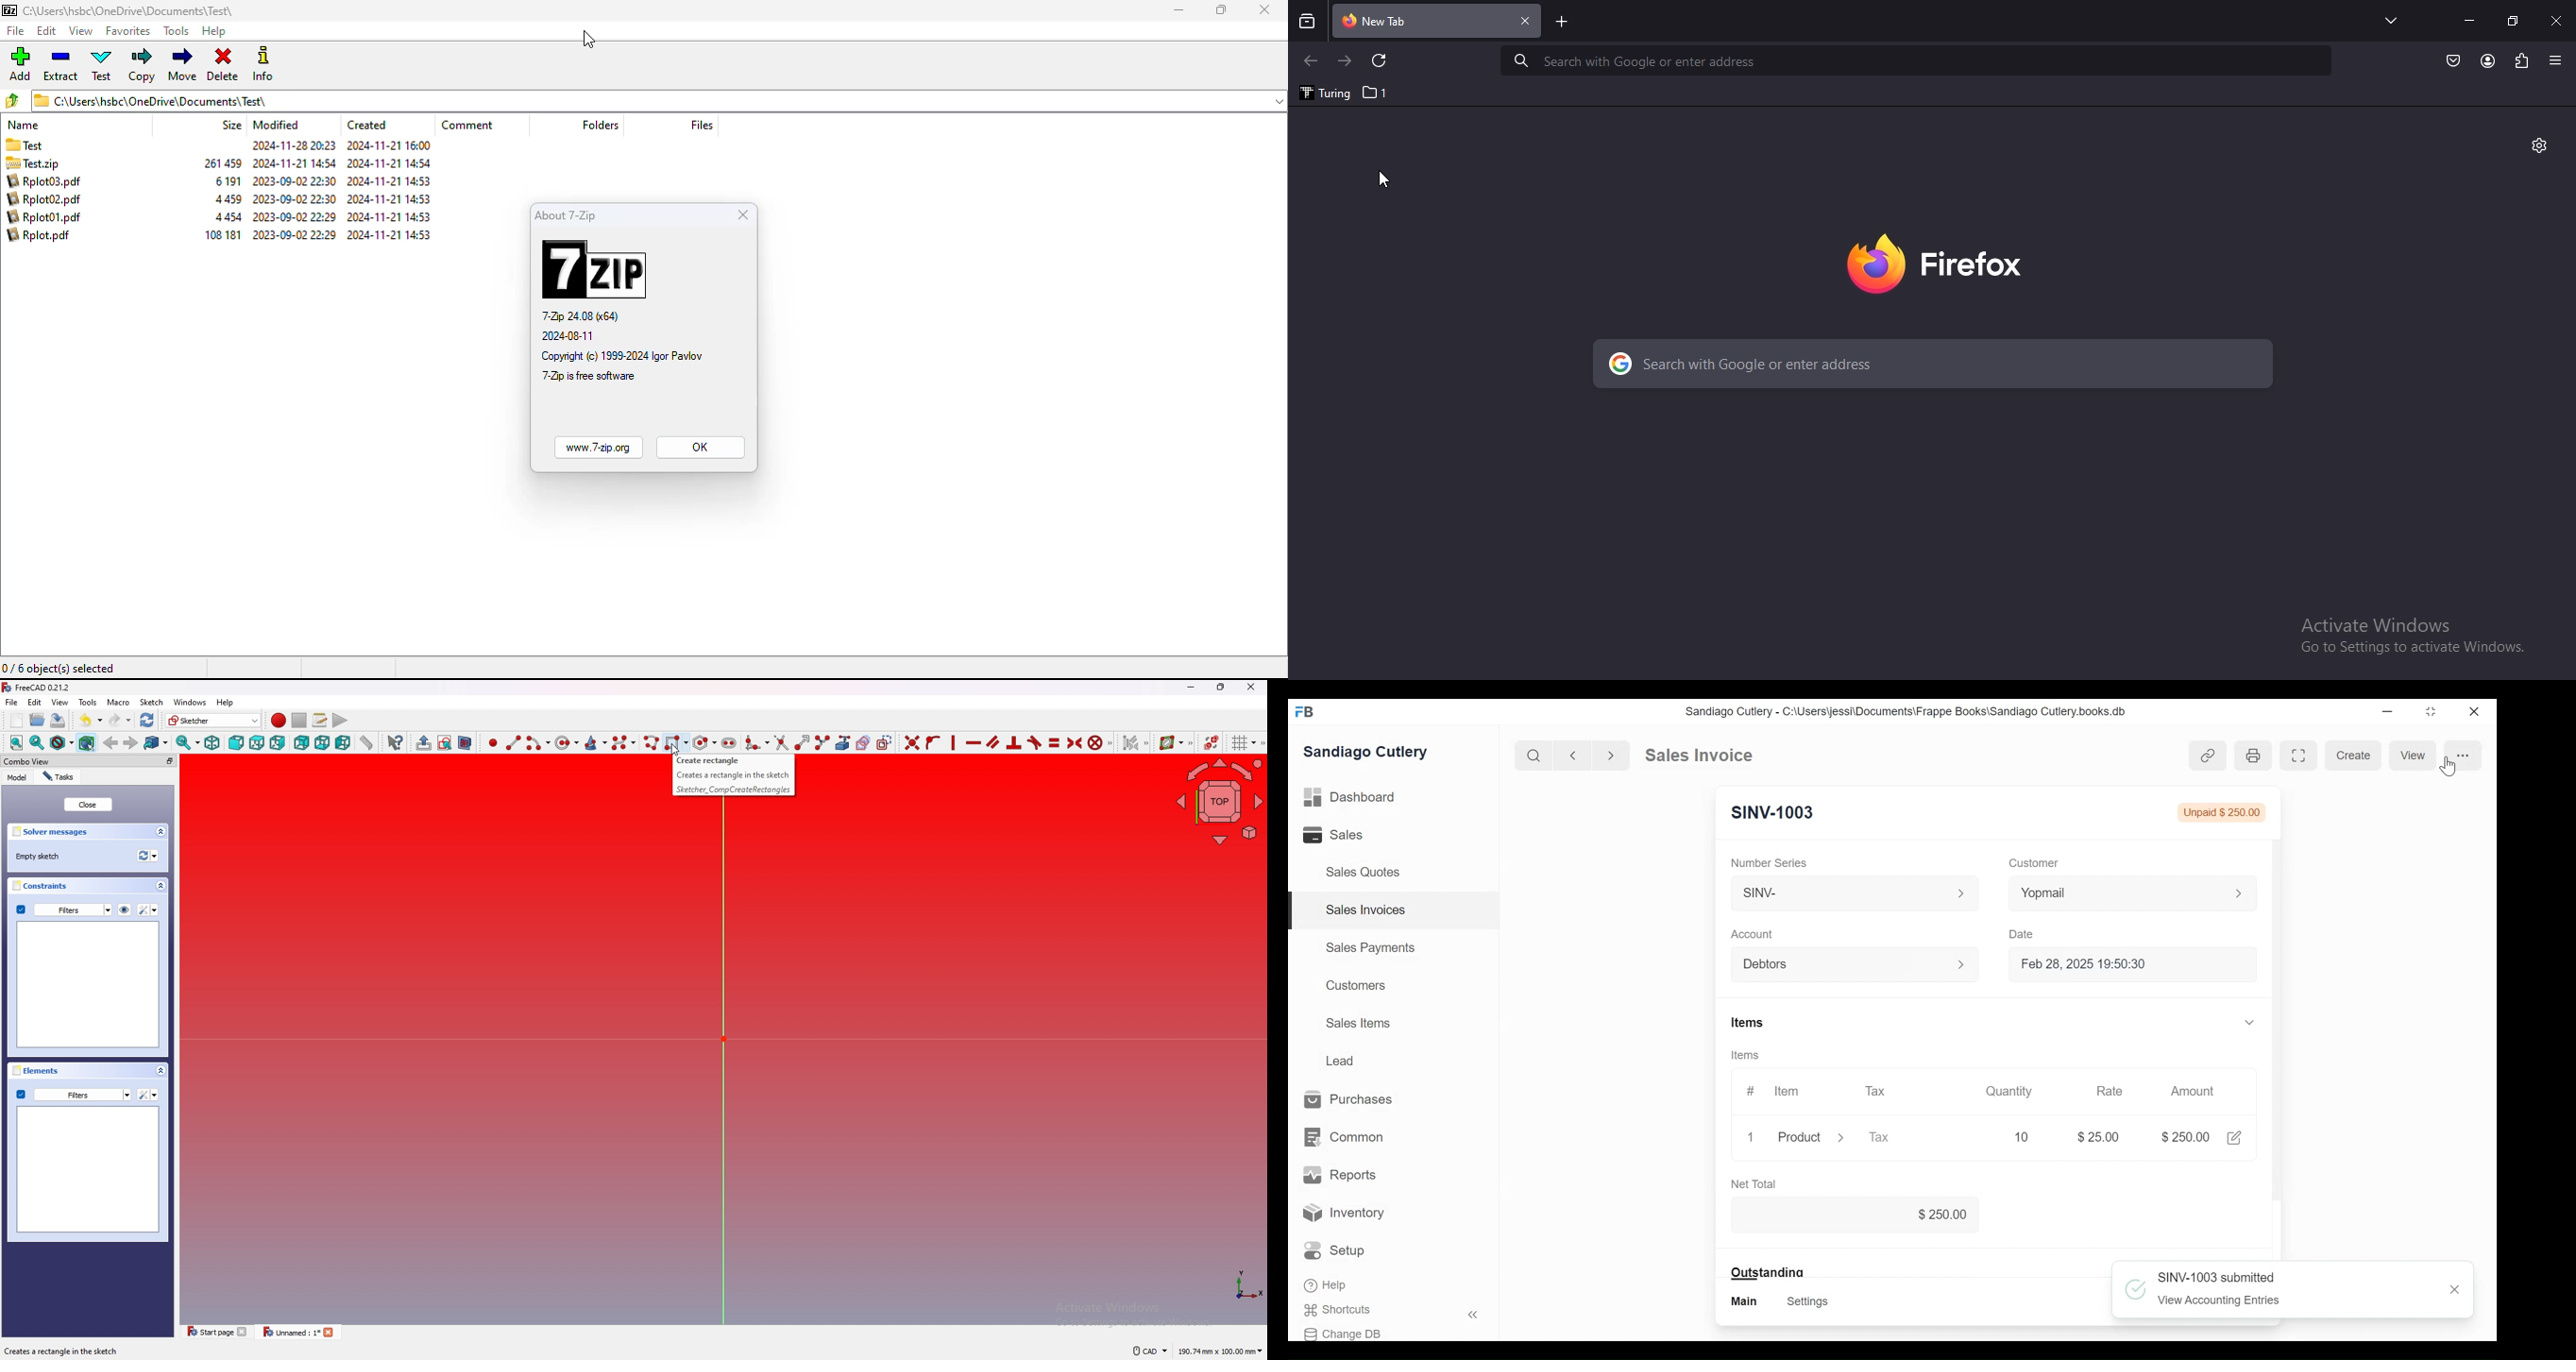  Describe the element at coordinates (91, 720) in the screenshot. I see `undo` at that location.